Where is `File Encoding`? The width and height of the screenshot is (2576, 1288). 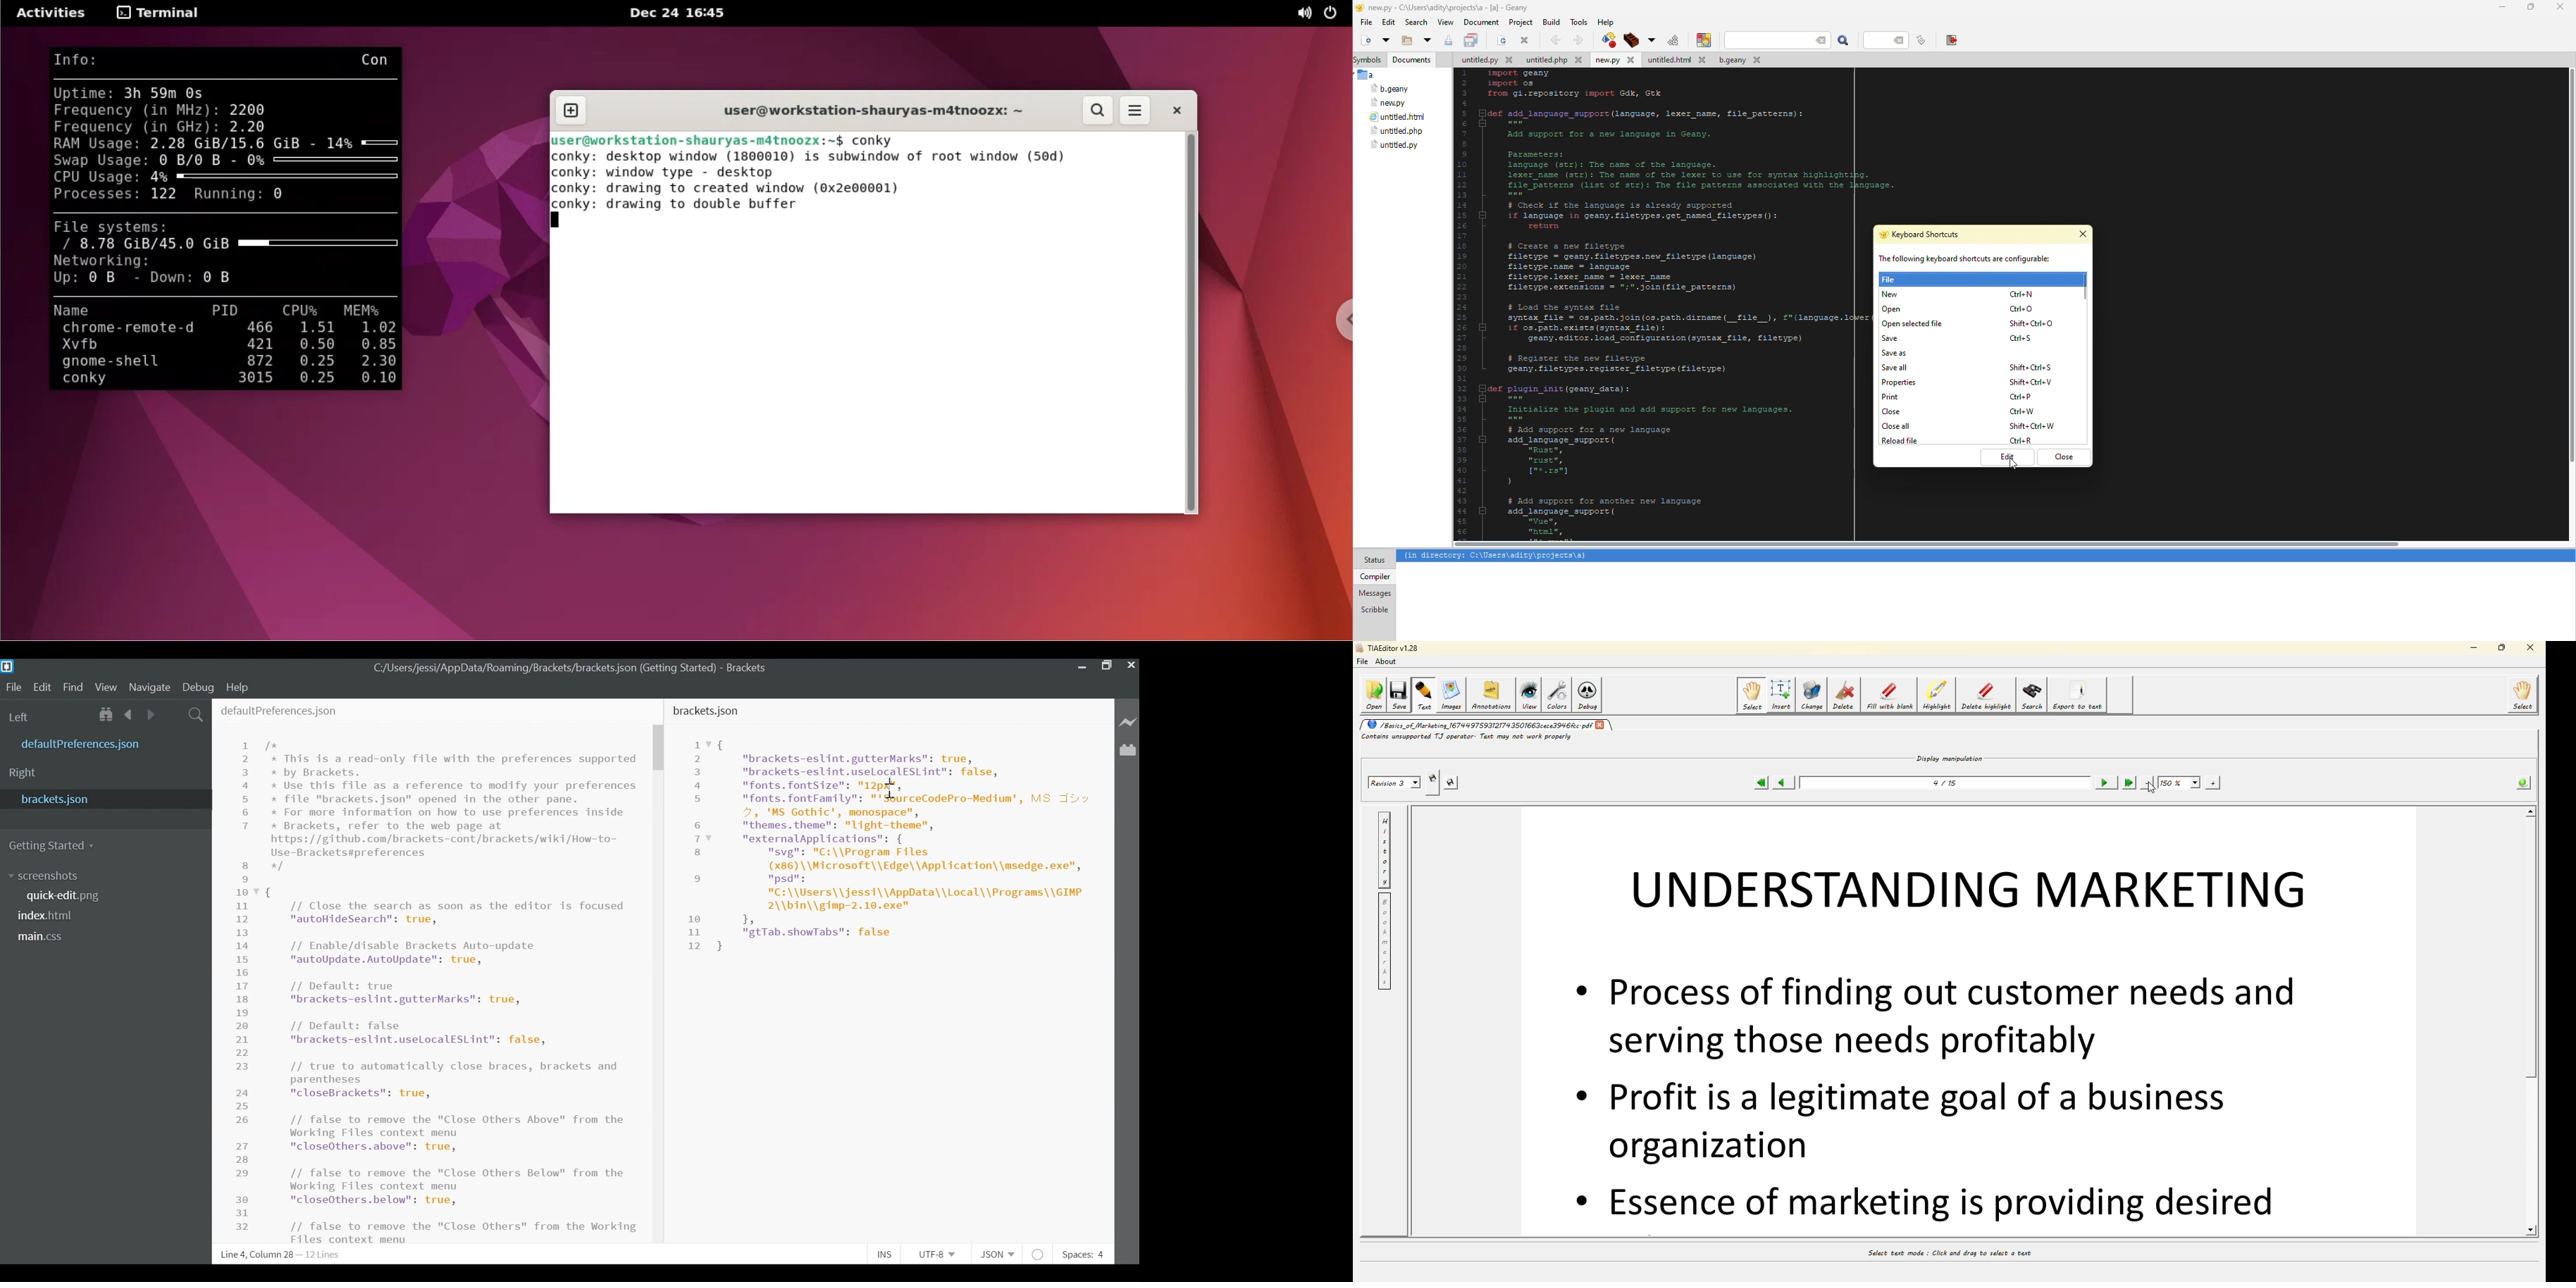
File Encoding is located at coordinates (938, 1254).